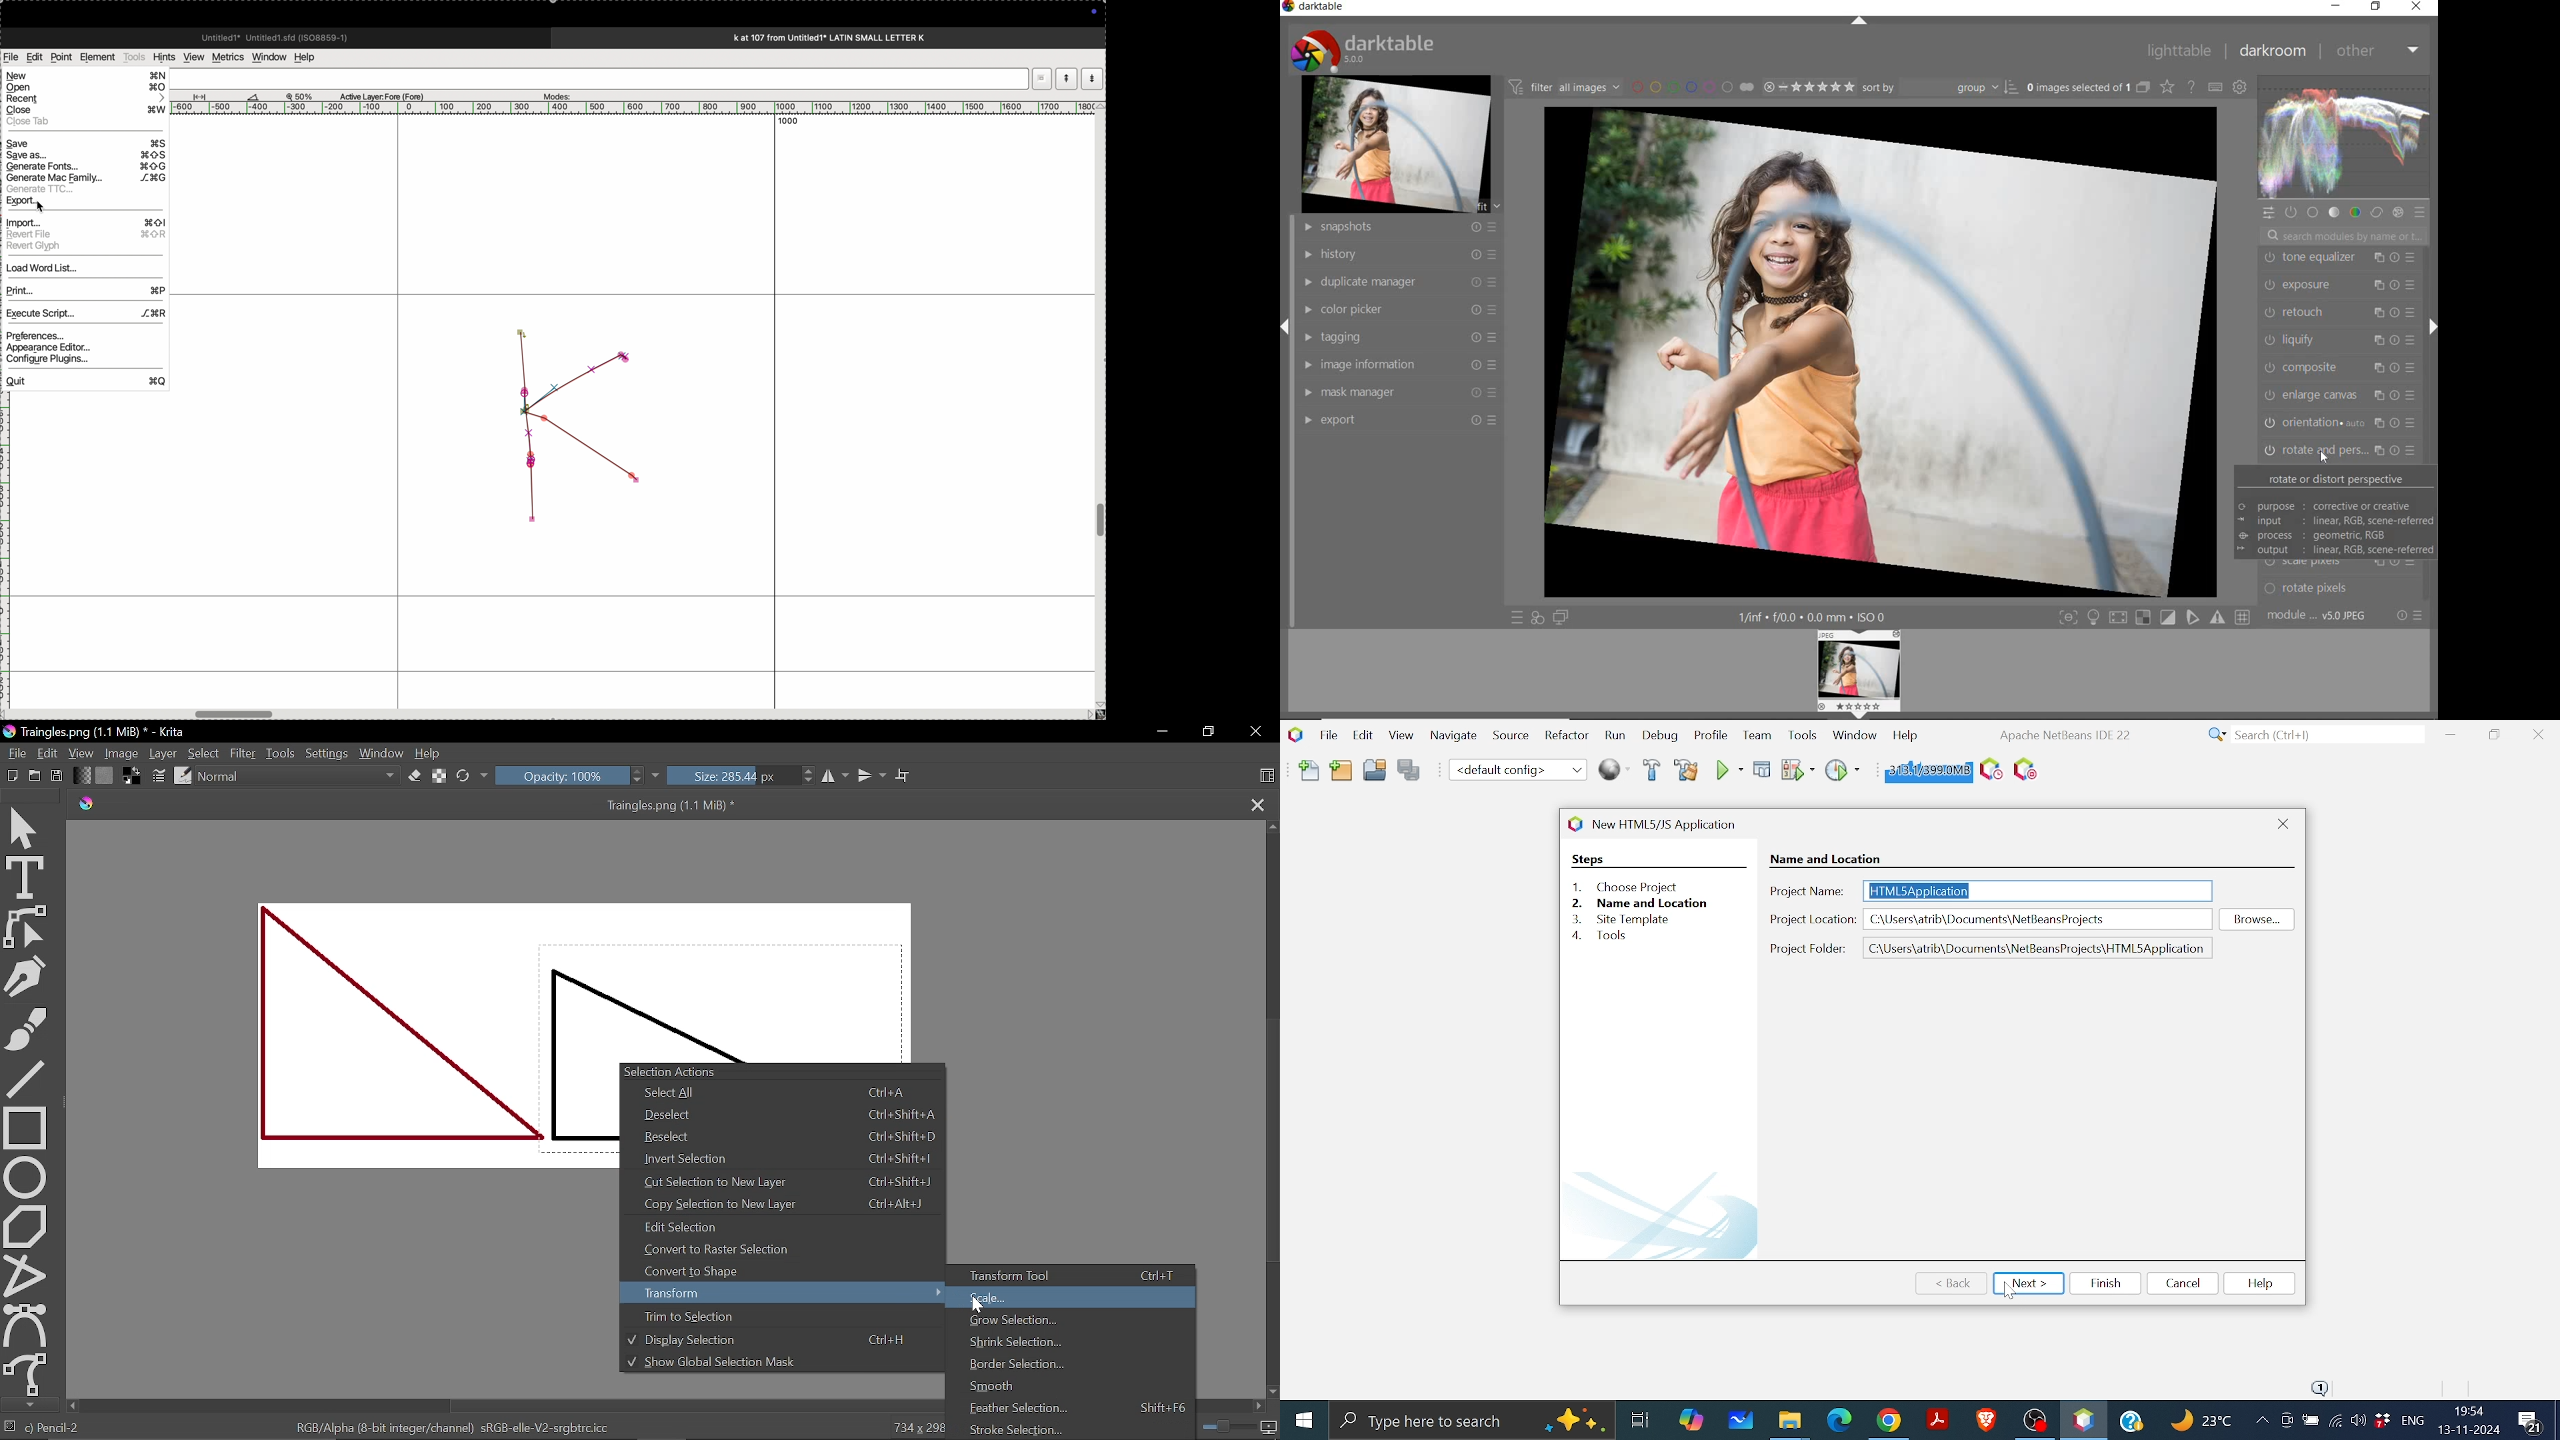 Image resolution: width=2576 pixels, height=1456 pixels. What do you see at coordinates (902, 775) in the screenshot?
I see `Wrap text tool` at bounding box center [902, 775].